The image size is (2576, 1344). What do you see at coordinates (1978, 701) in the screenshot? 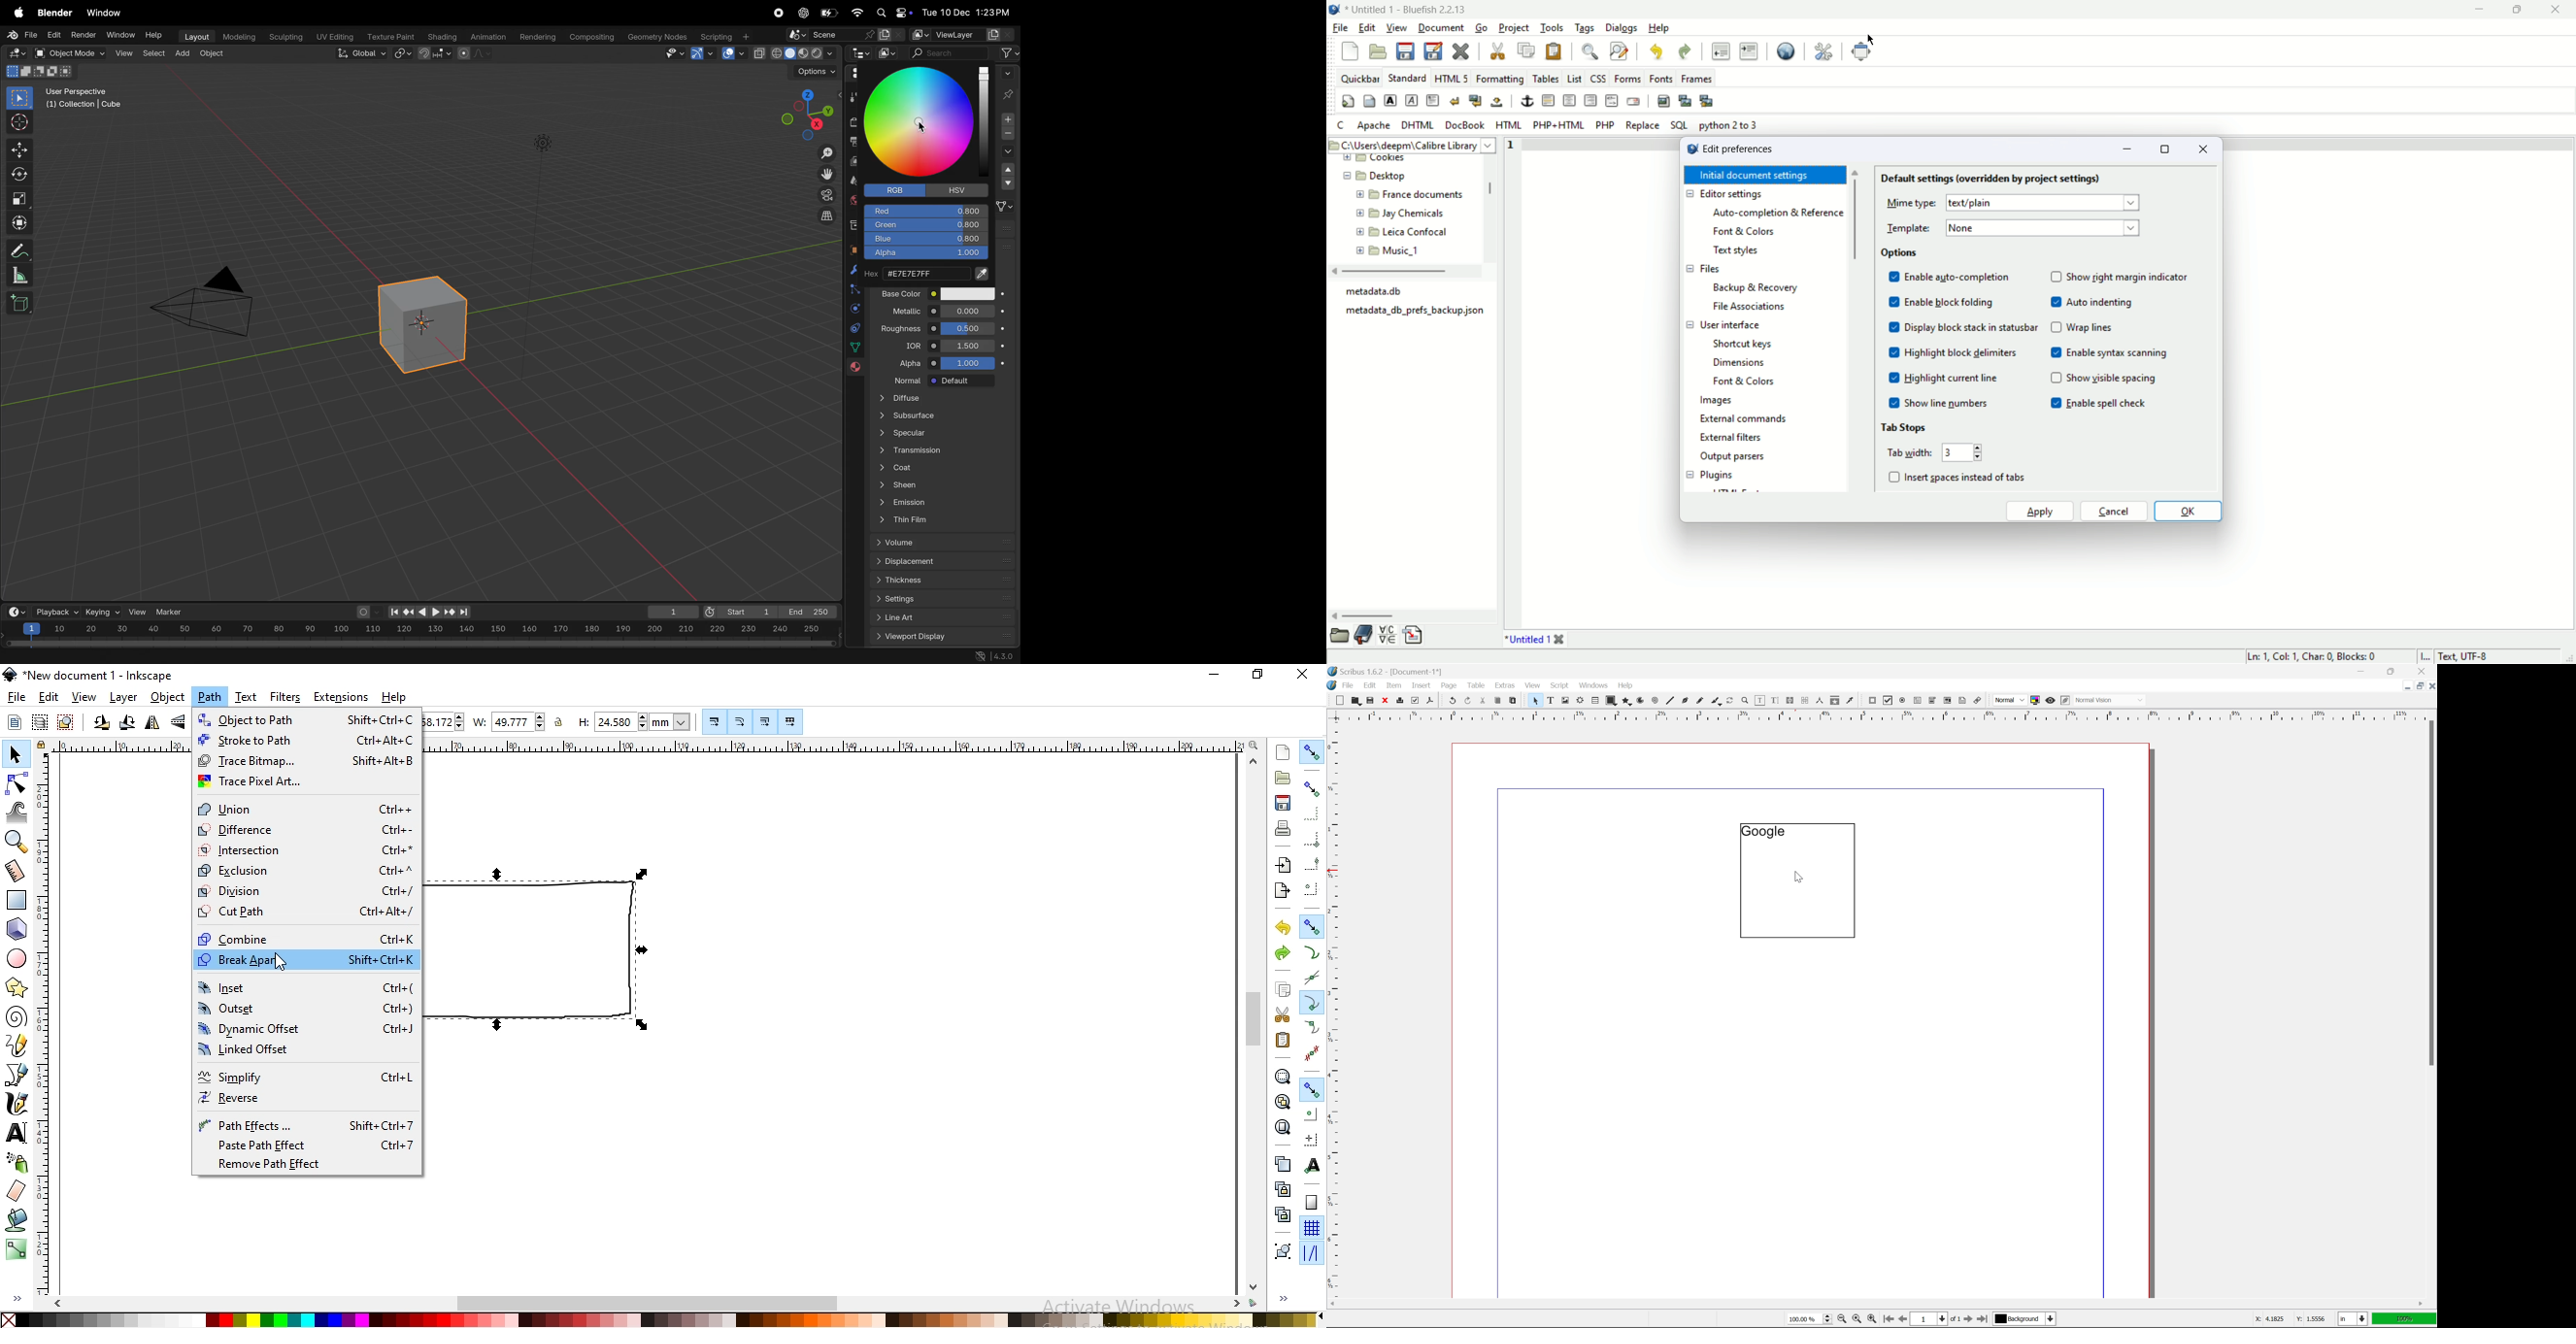
I see `link annotation` at bounding box center [1978, 701].